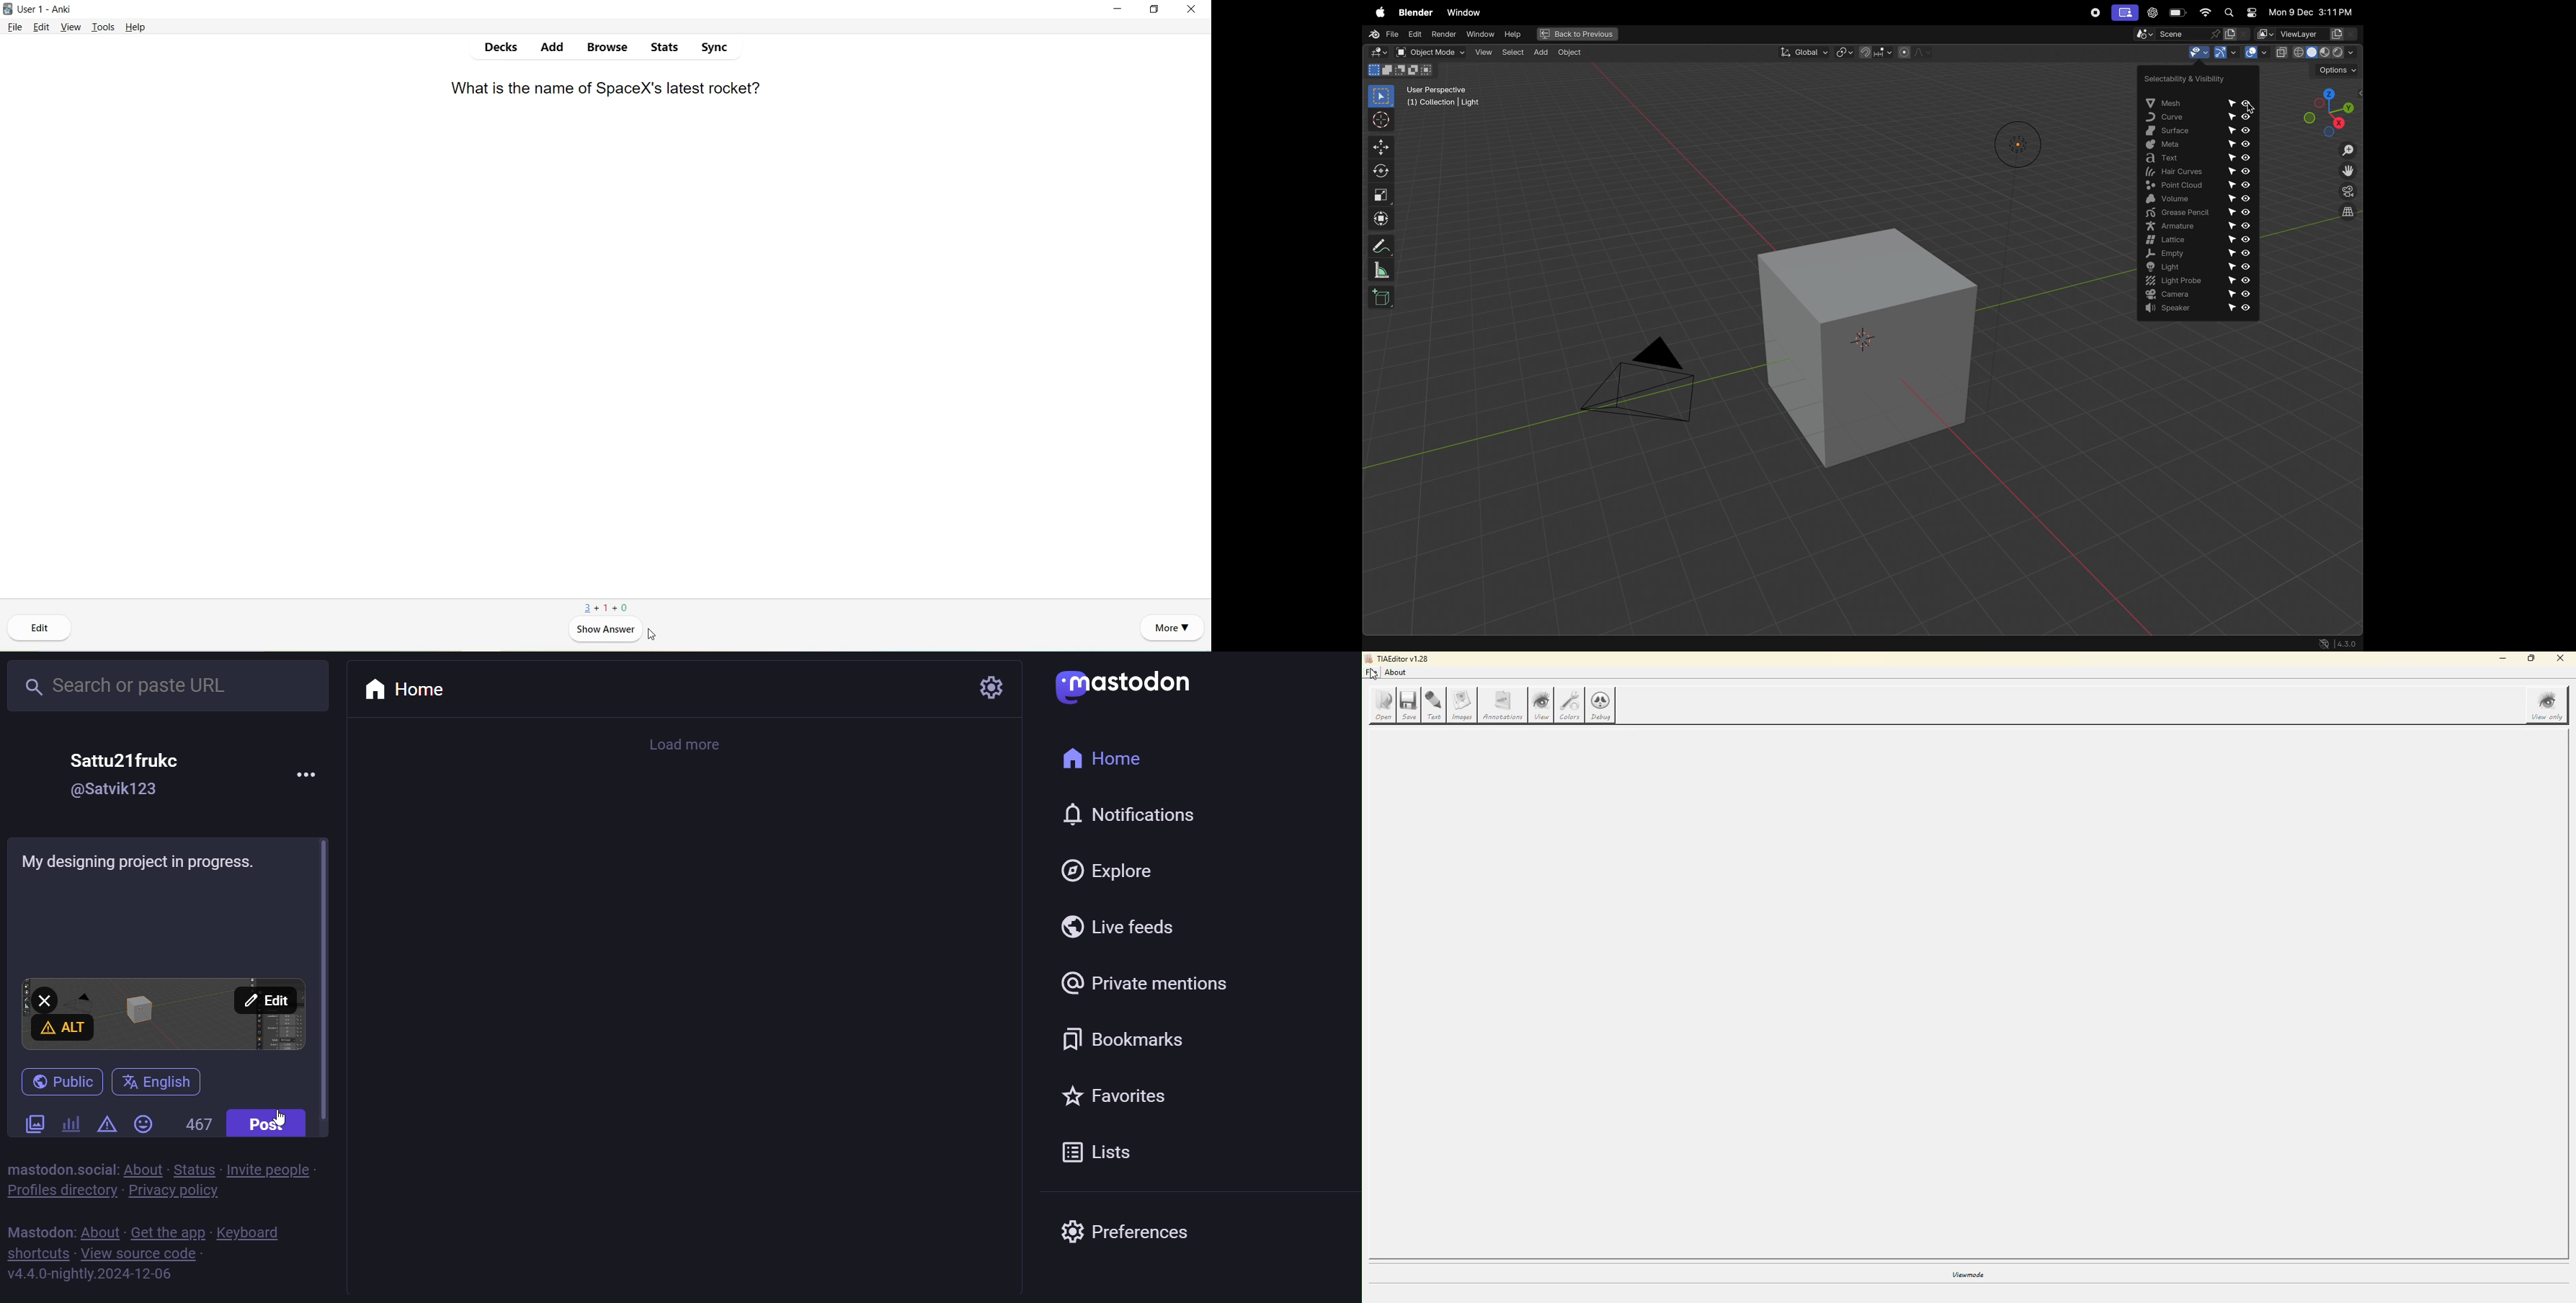 This screenshot has height=1316, width=2576. What do you see at coordinates (1602, 706) in the screenshot?
I see `debug` at bounding box center [1602, 706].